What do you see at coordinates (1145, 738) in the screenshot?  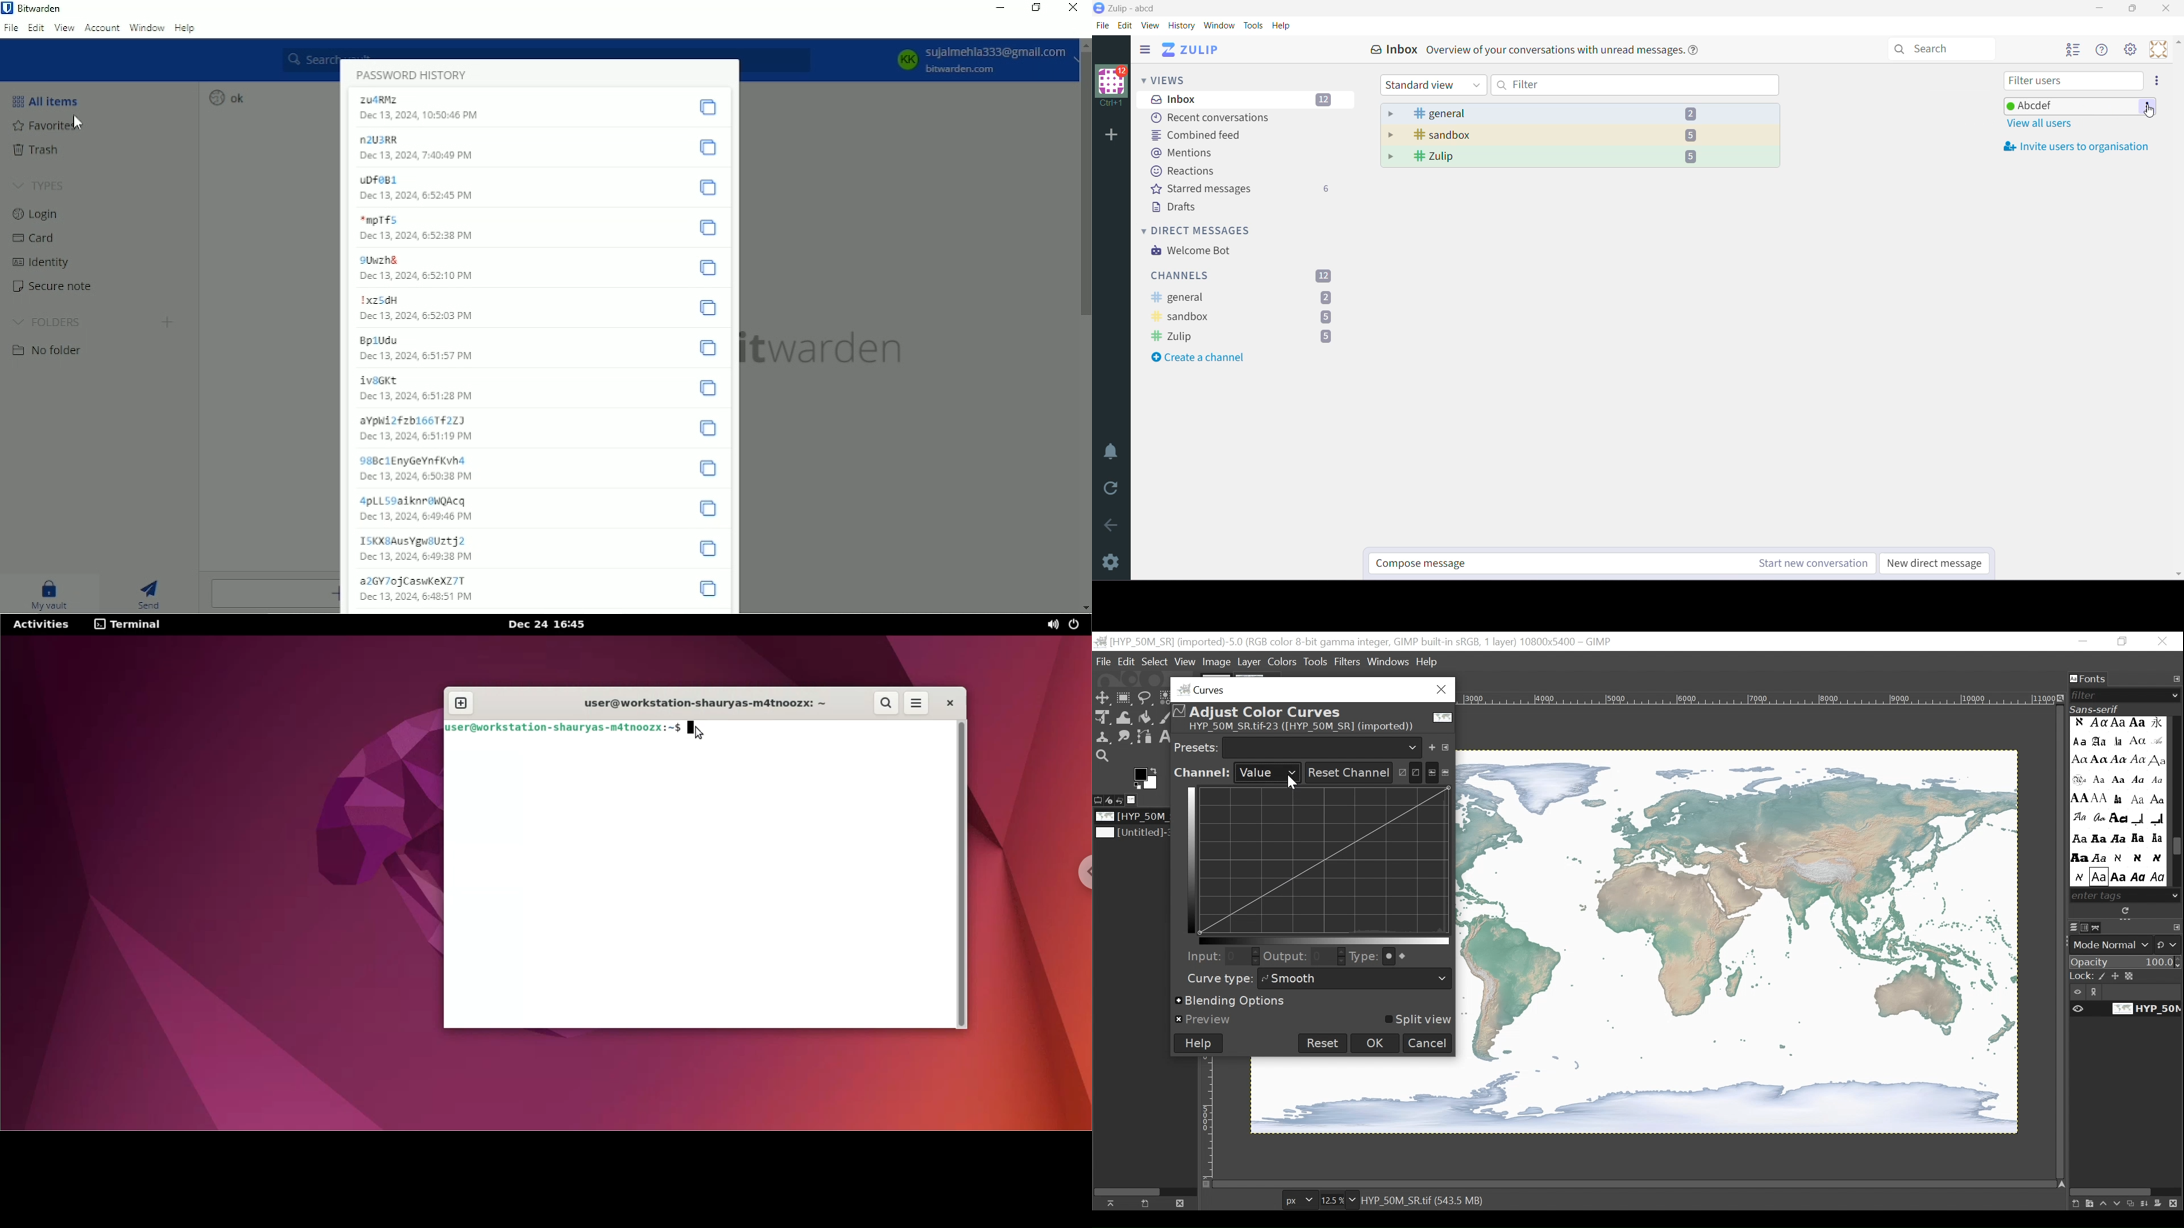 I see `Paths Tool` at bounding box center [1145, 738].